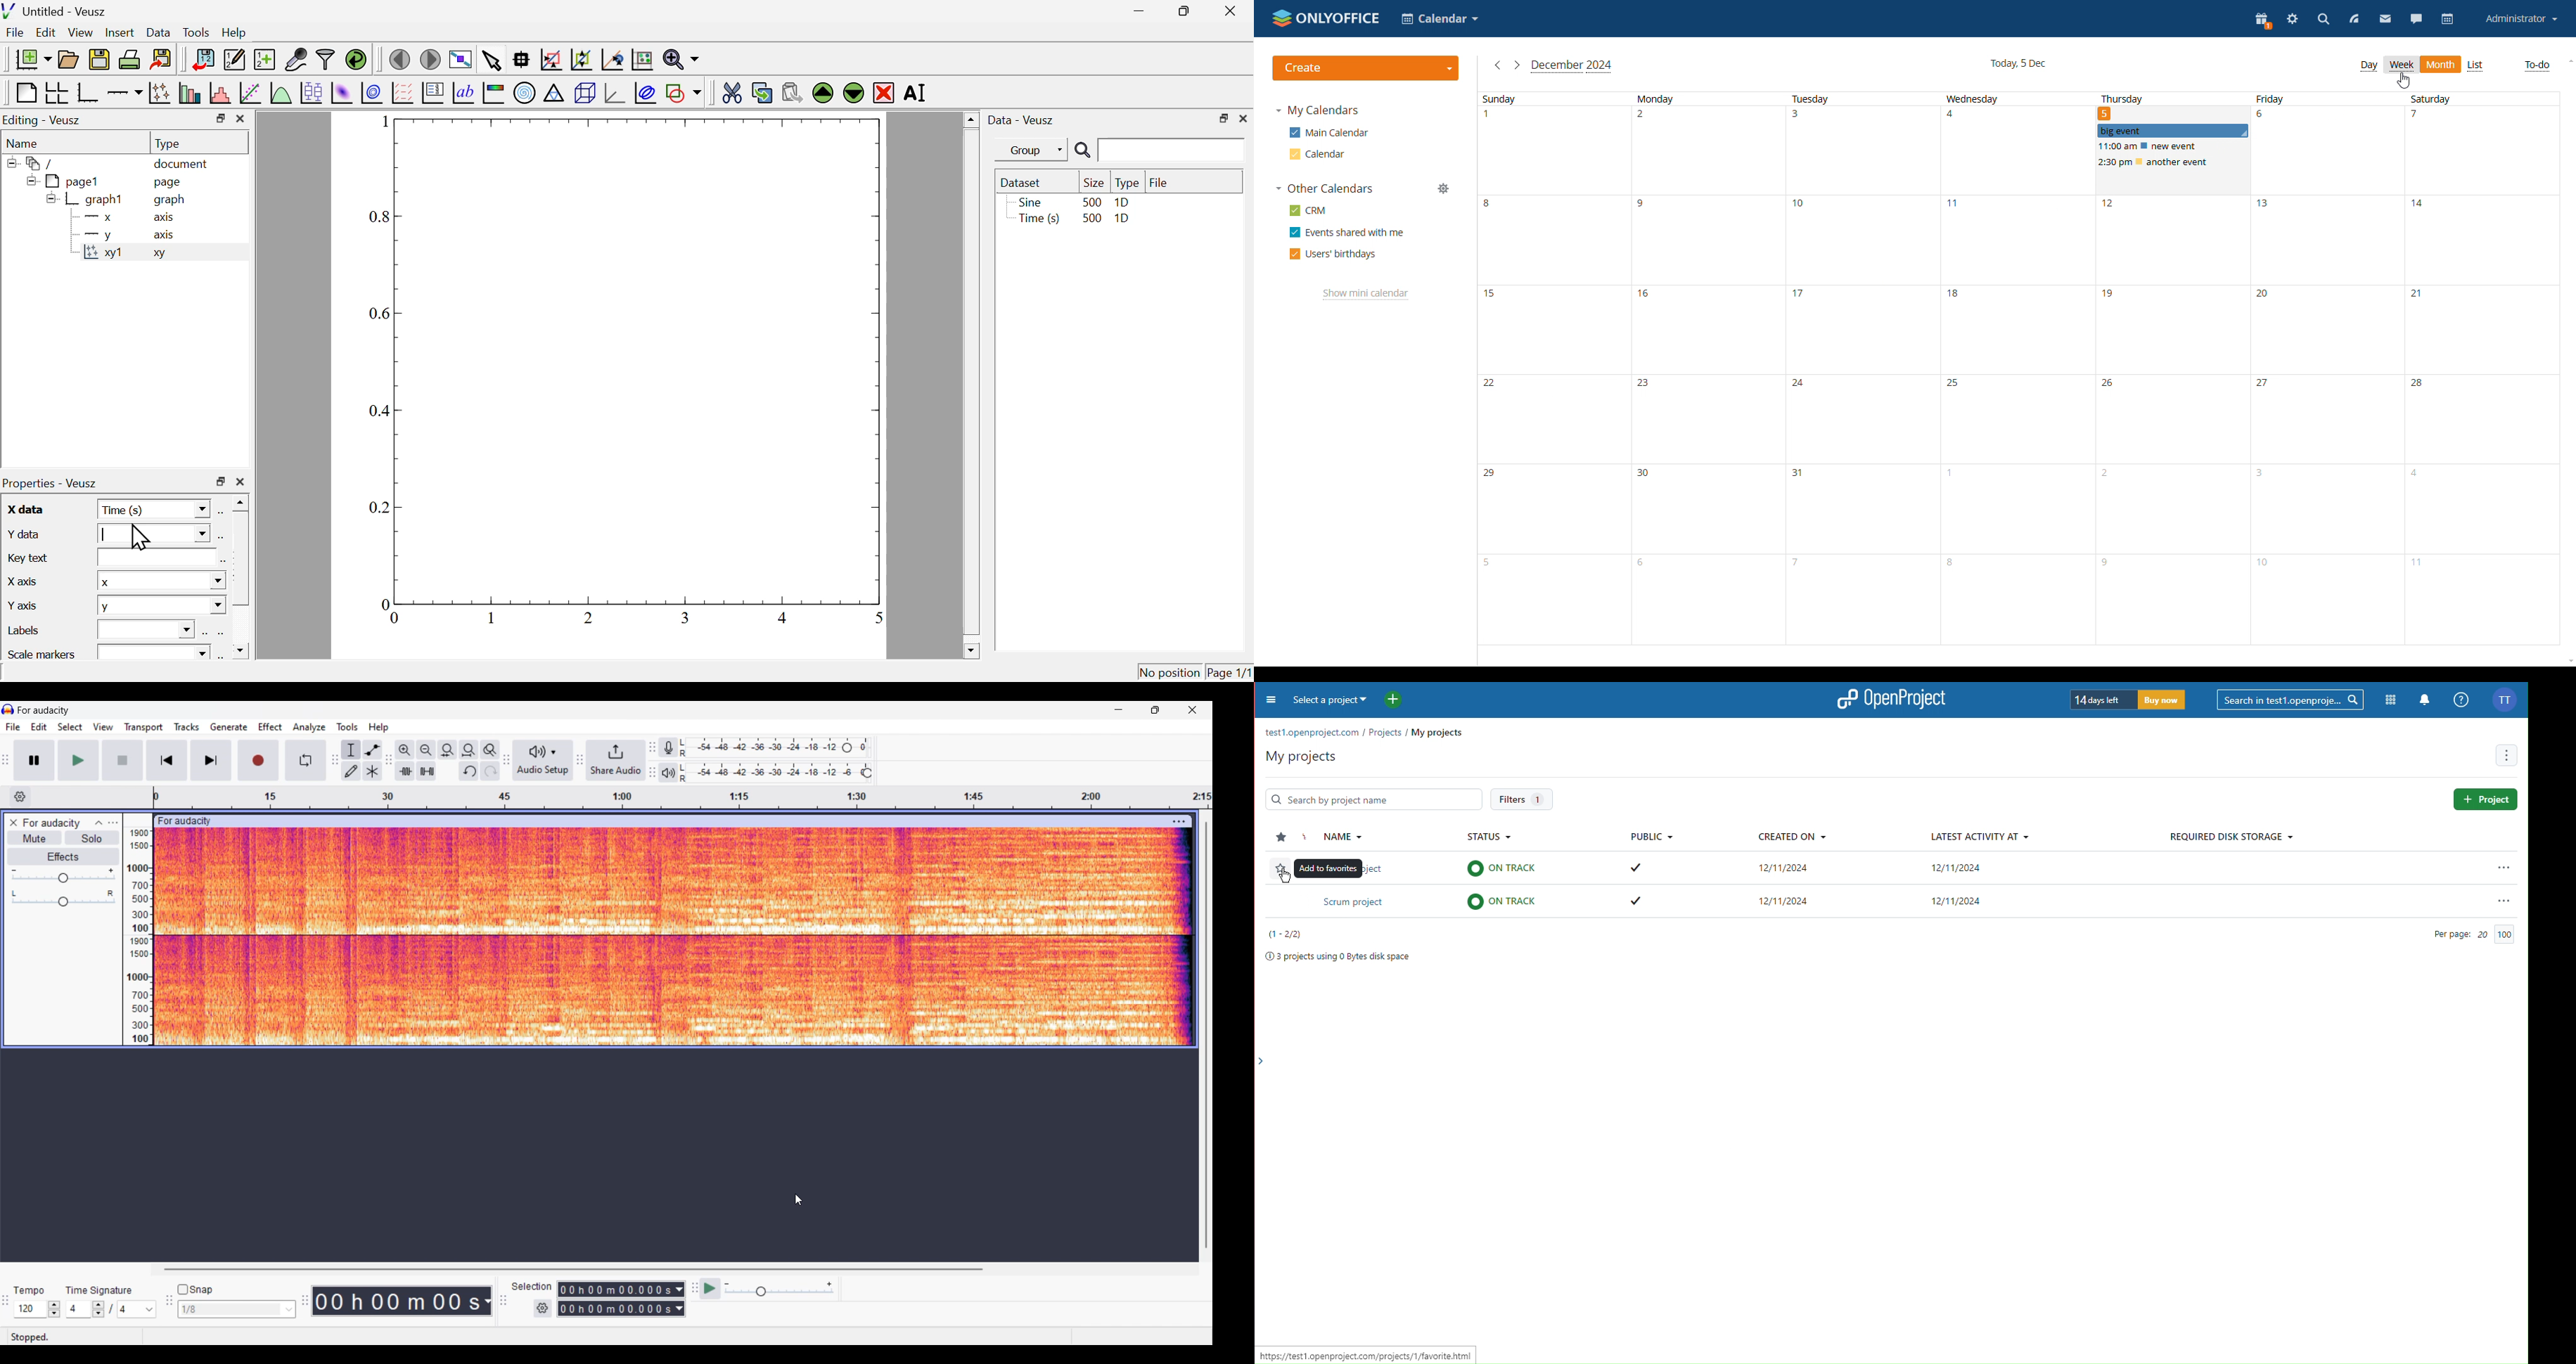 This screenshot has height=1372, width=2576. What do you see at coordinates (1193, 710) in the screenshot?
I see `Close interface` at bounding box center [1193, 710].